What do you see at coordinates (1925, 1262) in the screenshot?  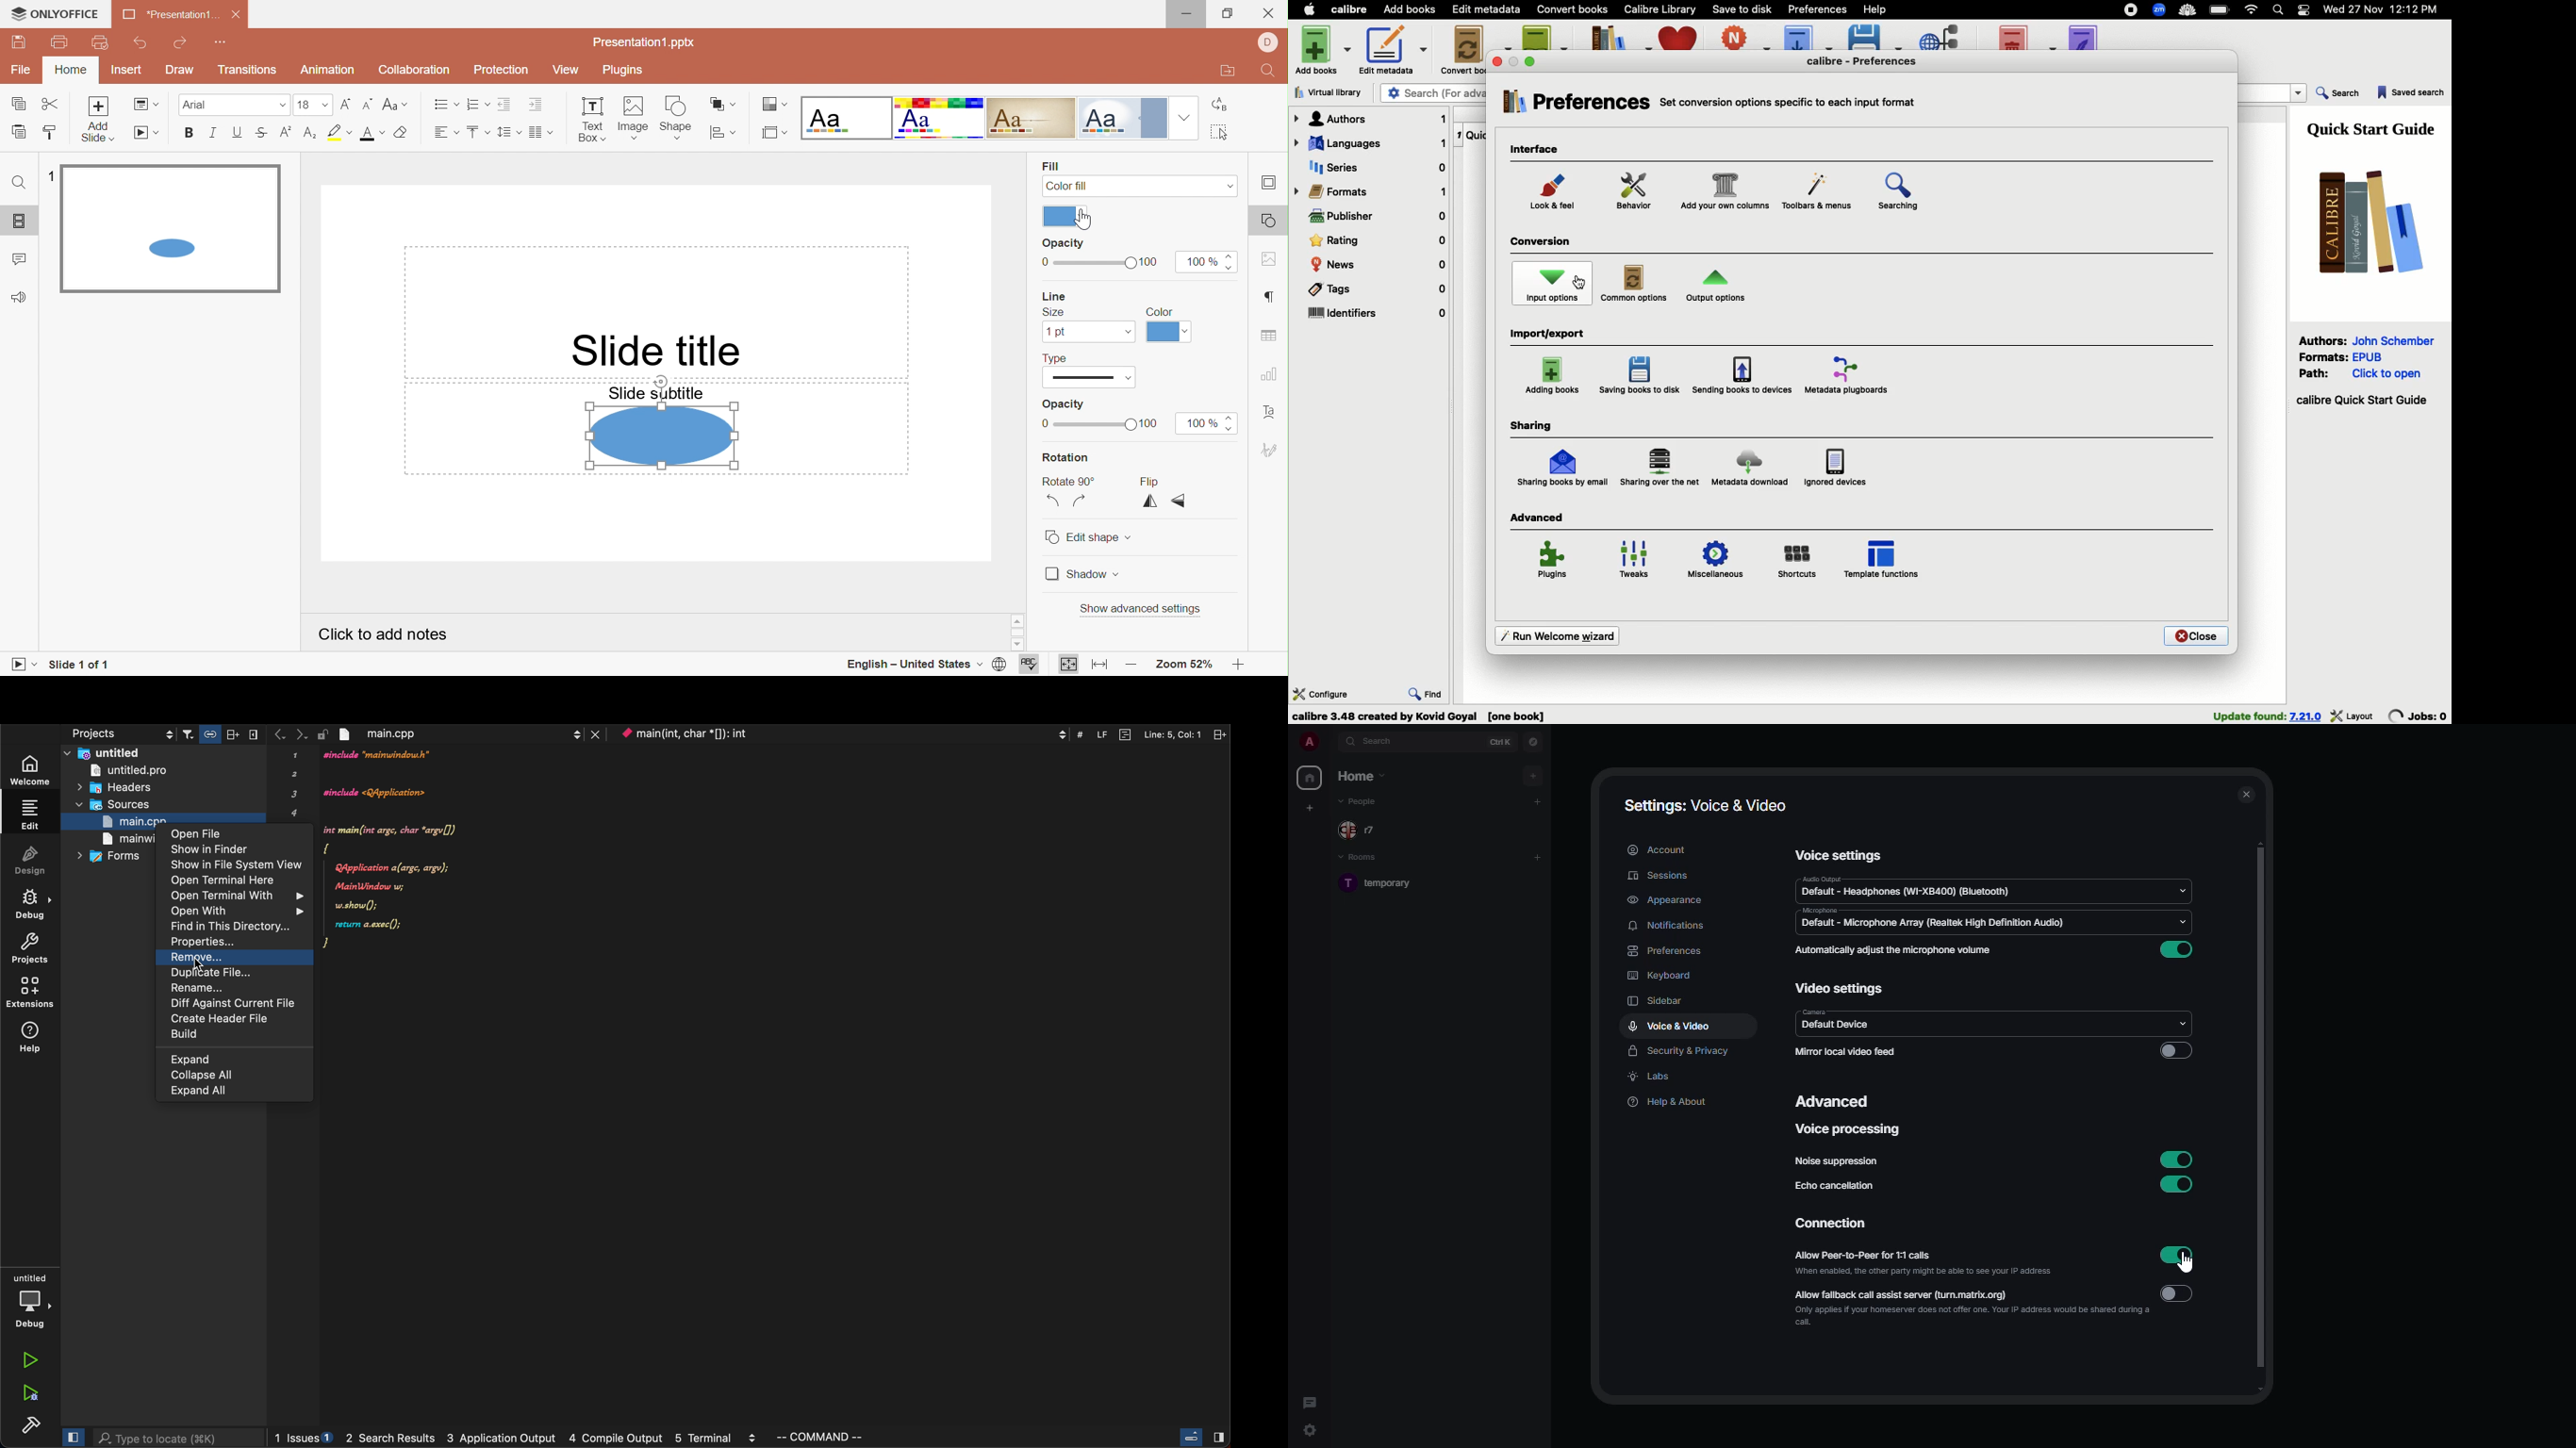 I see `allow peer-to-peer for 1:1 calls` at bounding box center [1925, 1262].